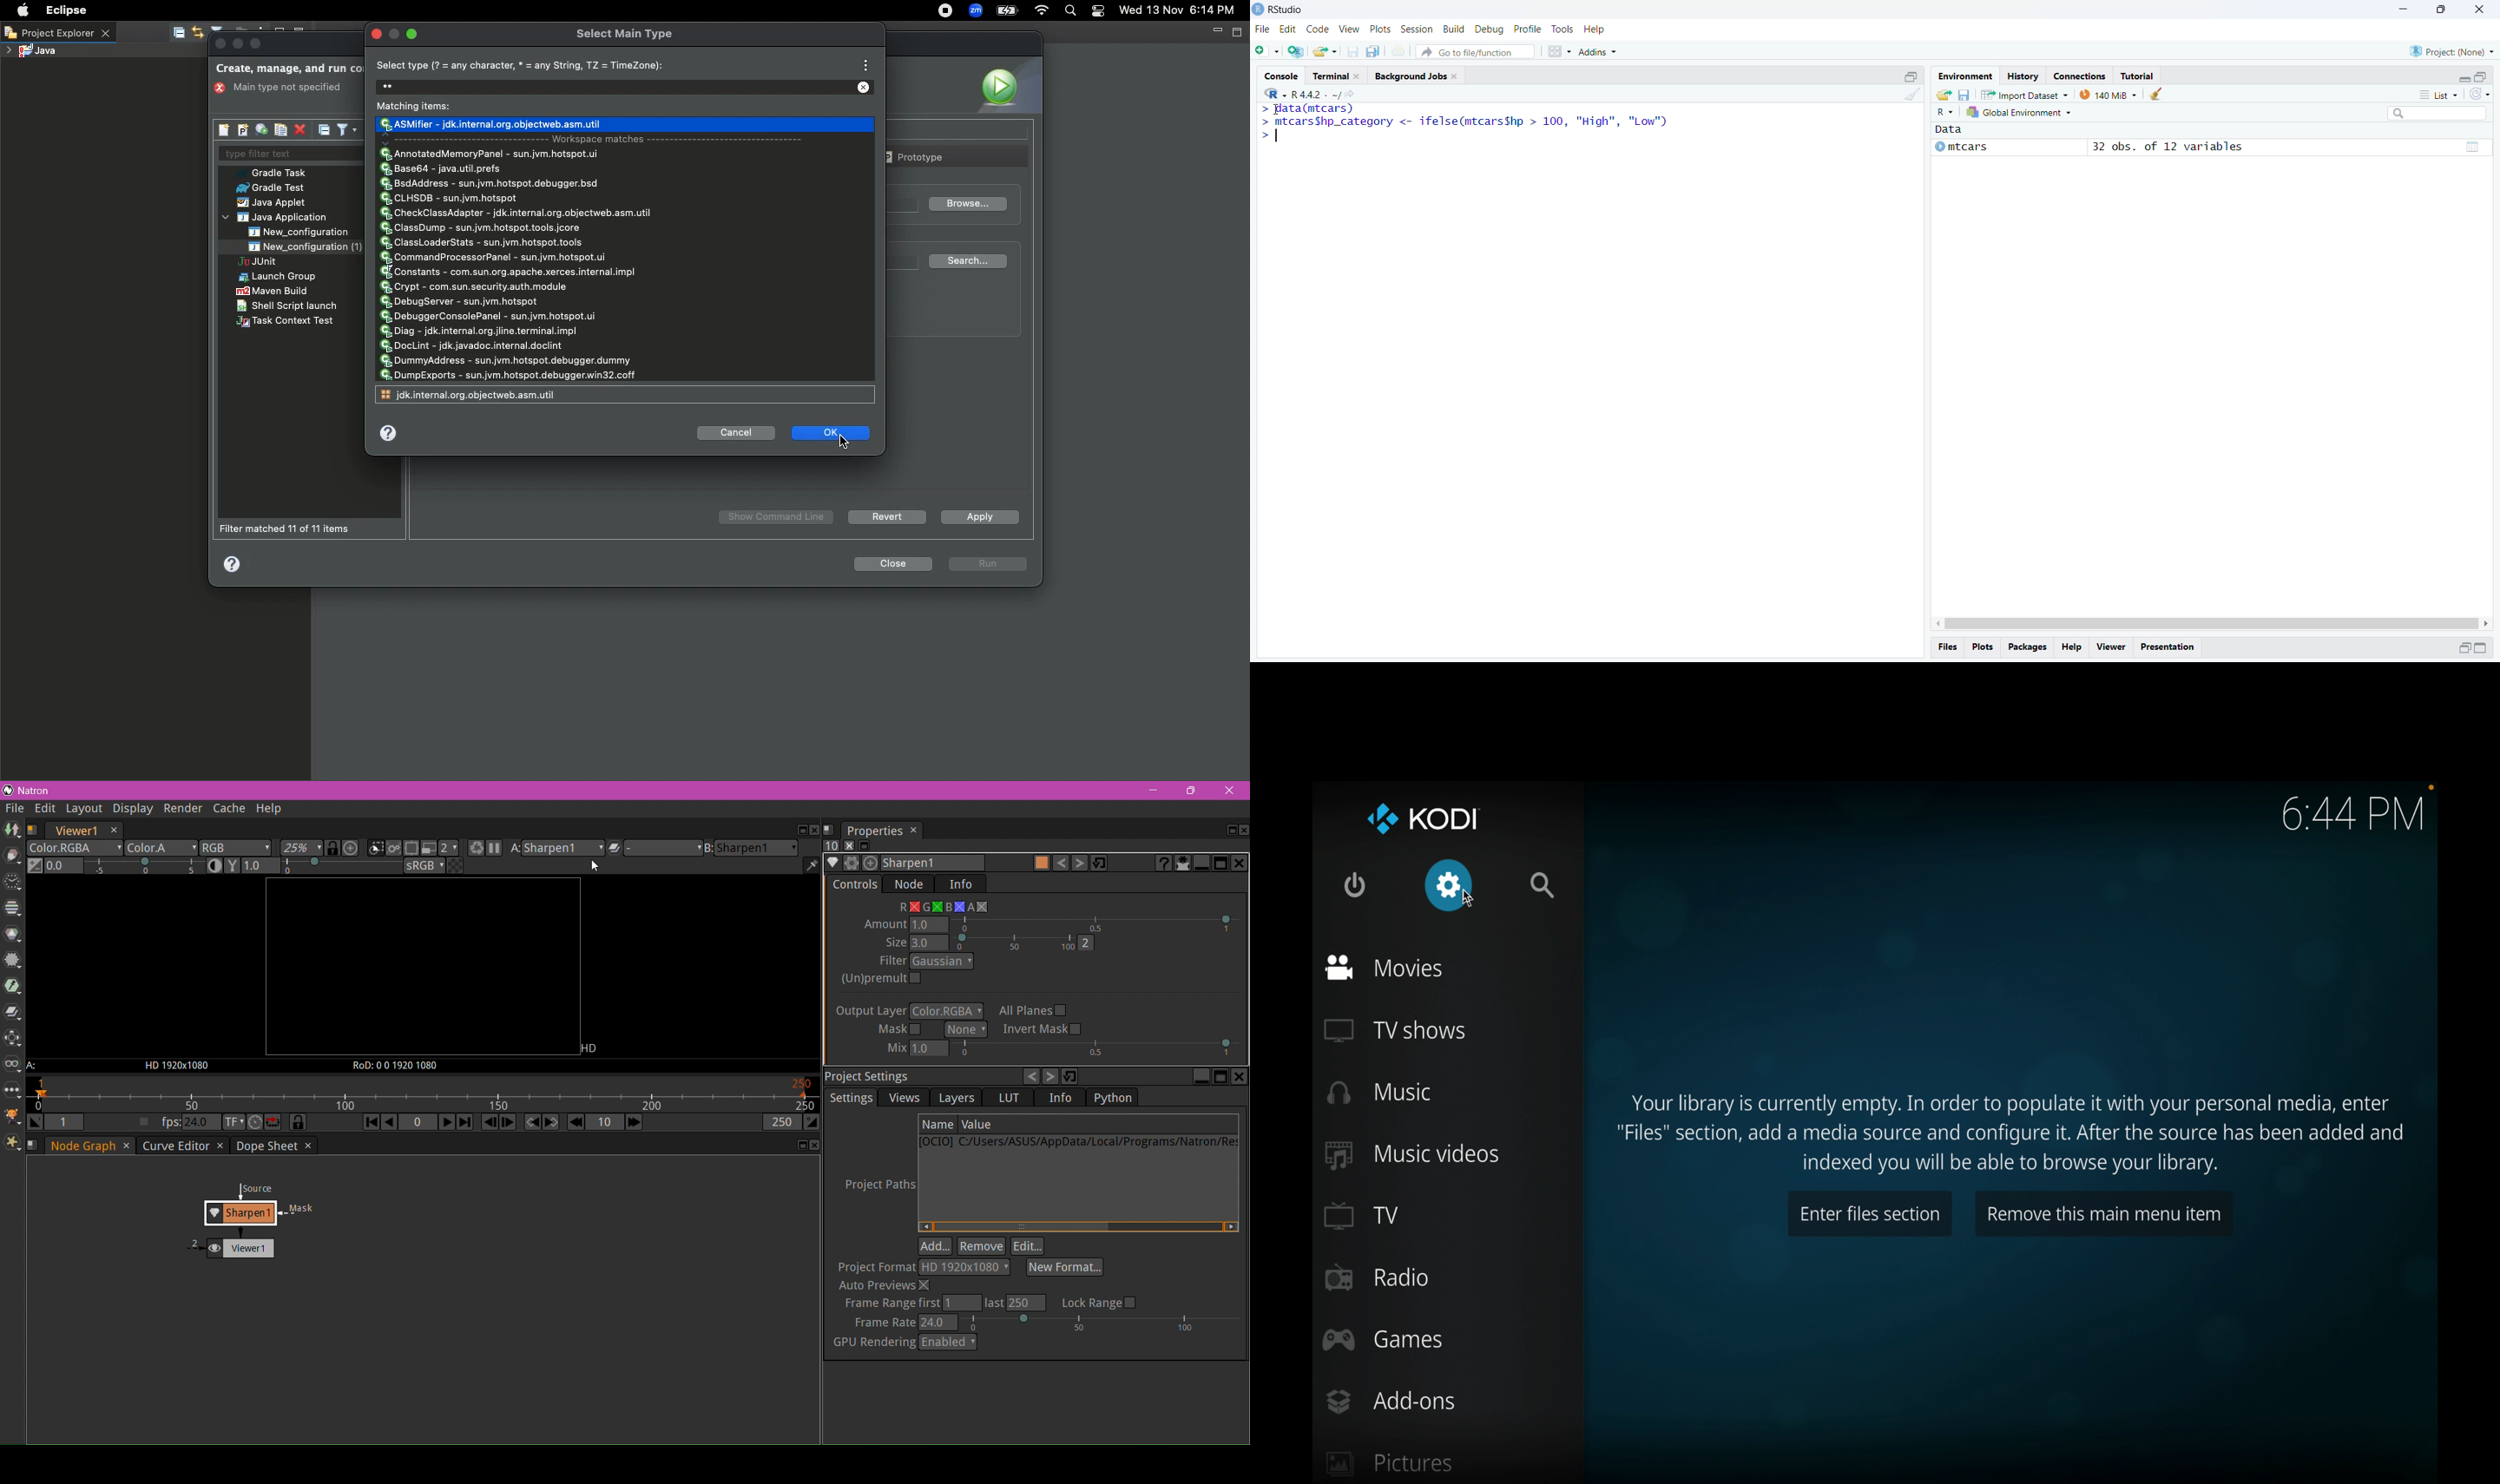 Image resolution: width=2520 pixels, height=1484 pixels. What do you see at coordinates (1264, 29) in the screenshot?
I see `File` at bounding box center [1264, 29].